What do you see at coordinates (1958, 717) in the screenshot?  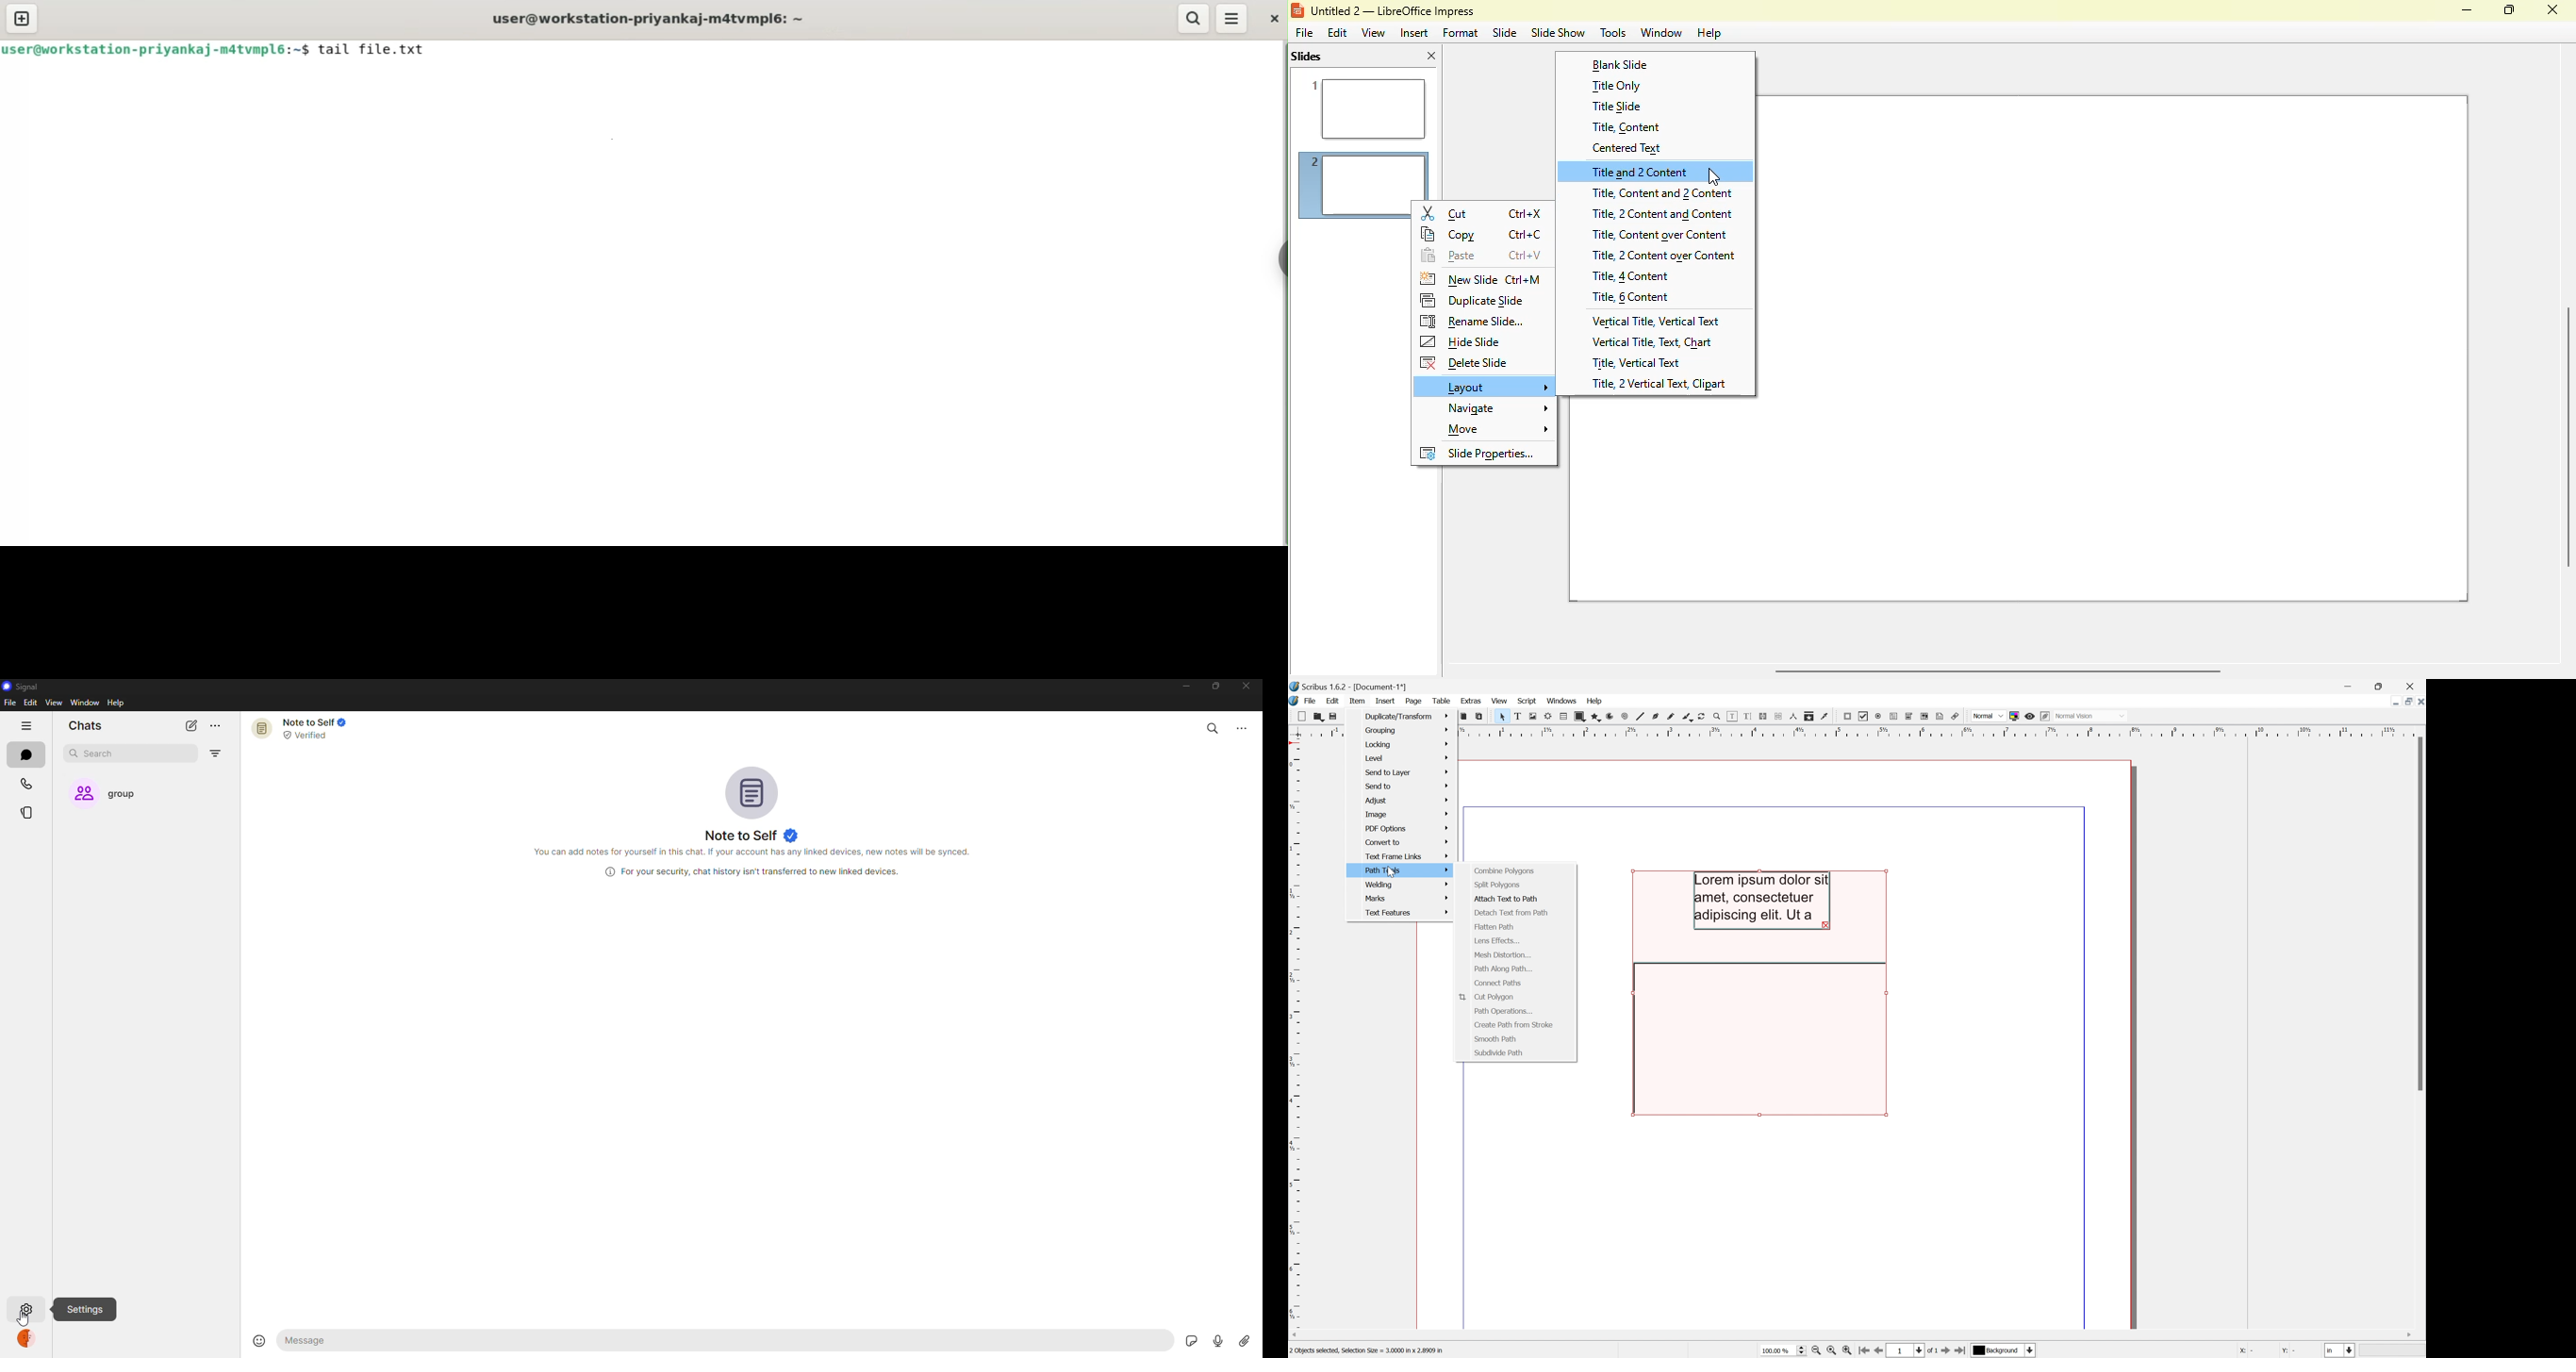 I see `Link annotation` at bounding box center [1958, 717].